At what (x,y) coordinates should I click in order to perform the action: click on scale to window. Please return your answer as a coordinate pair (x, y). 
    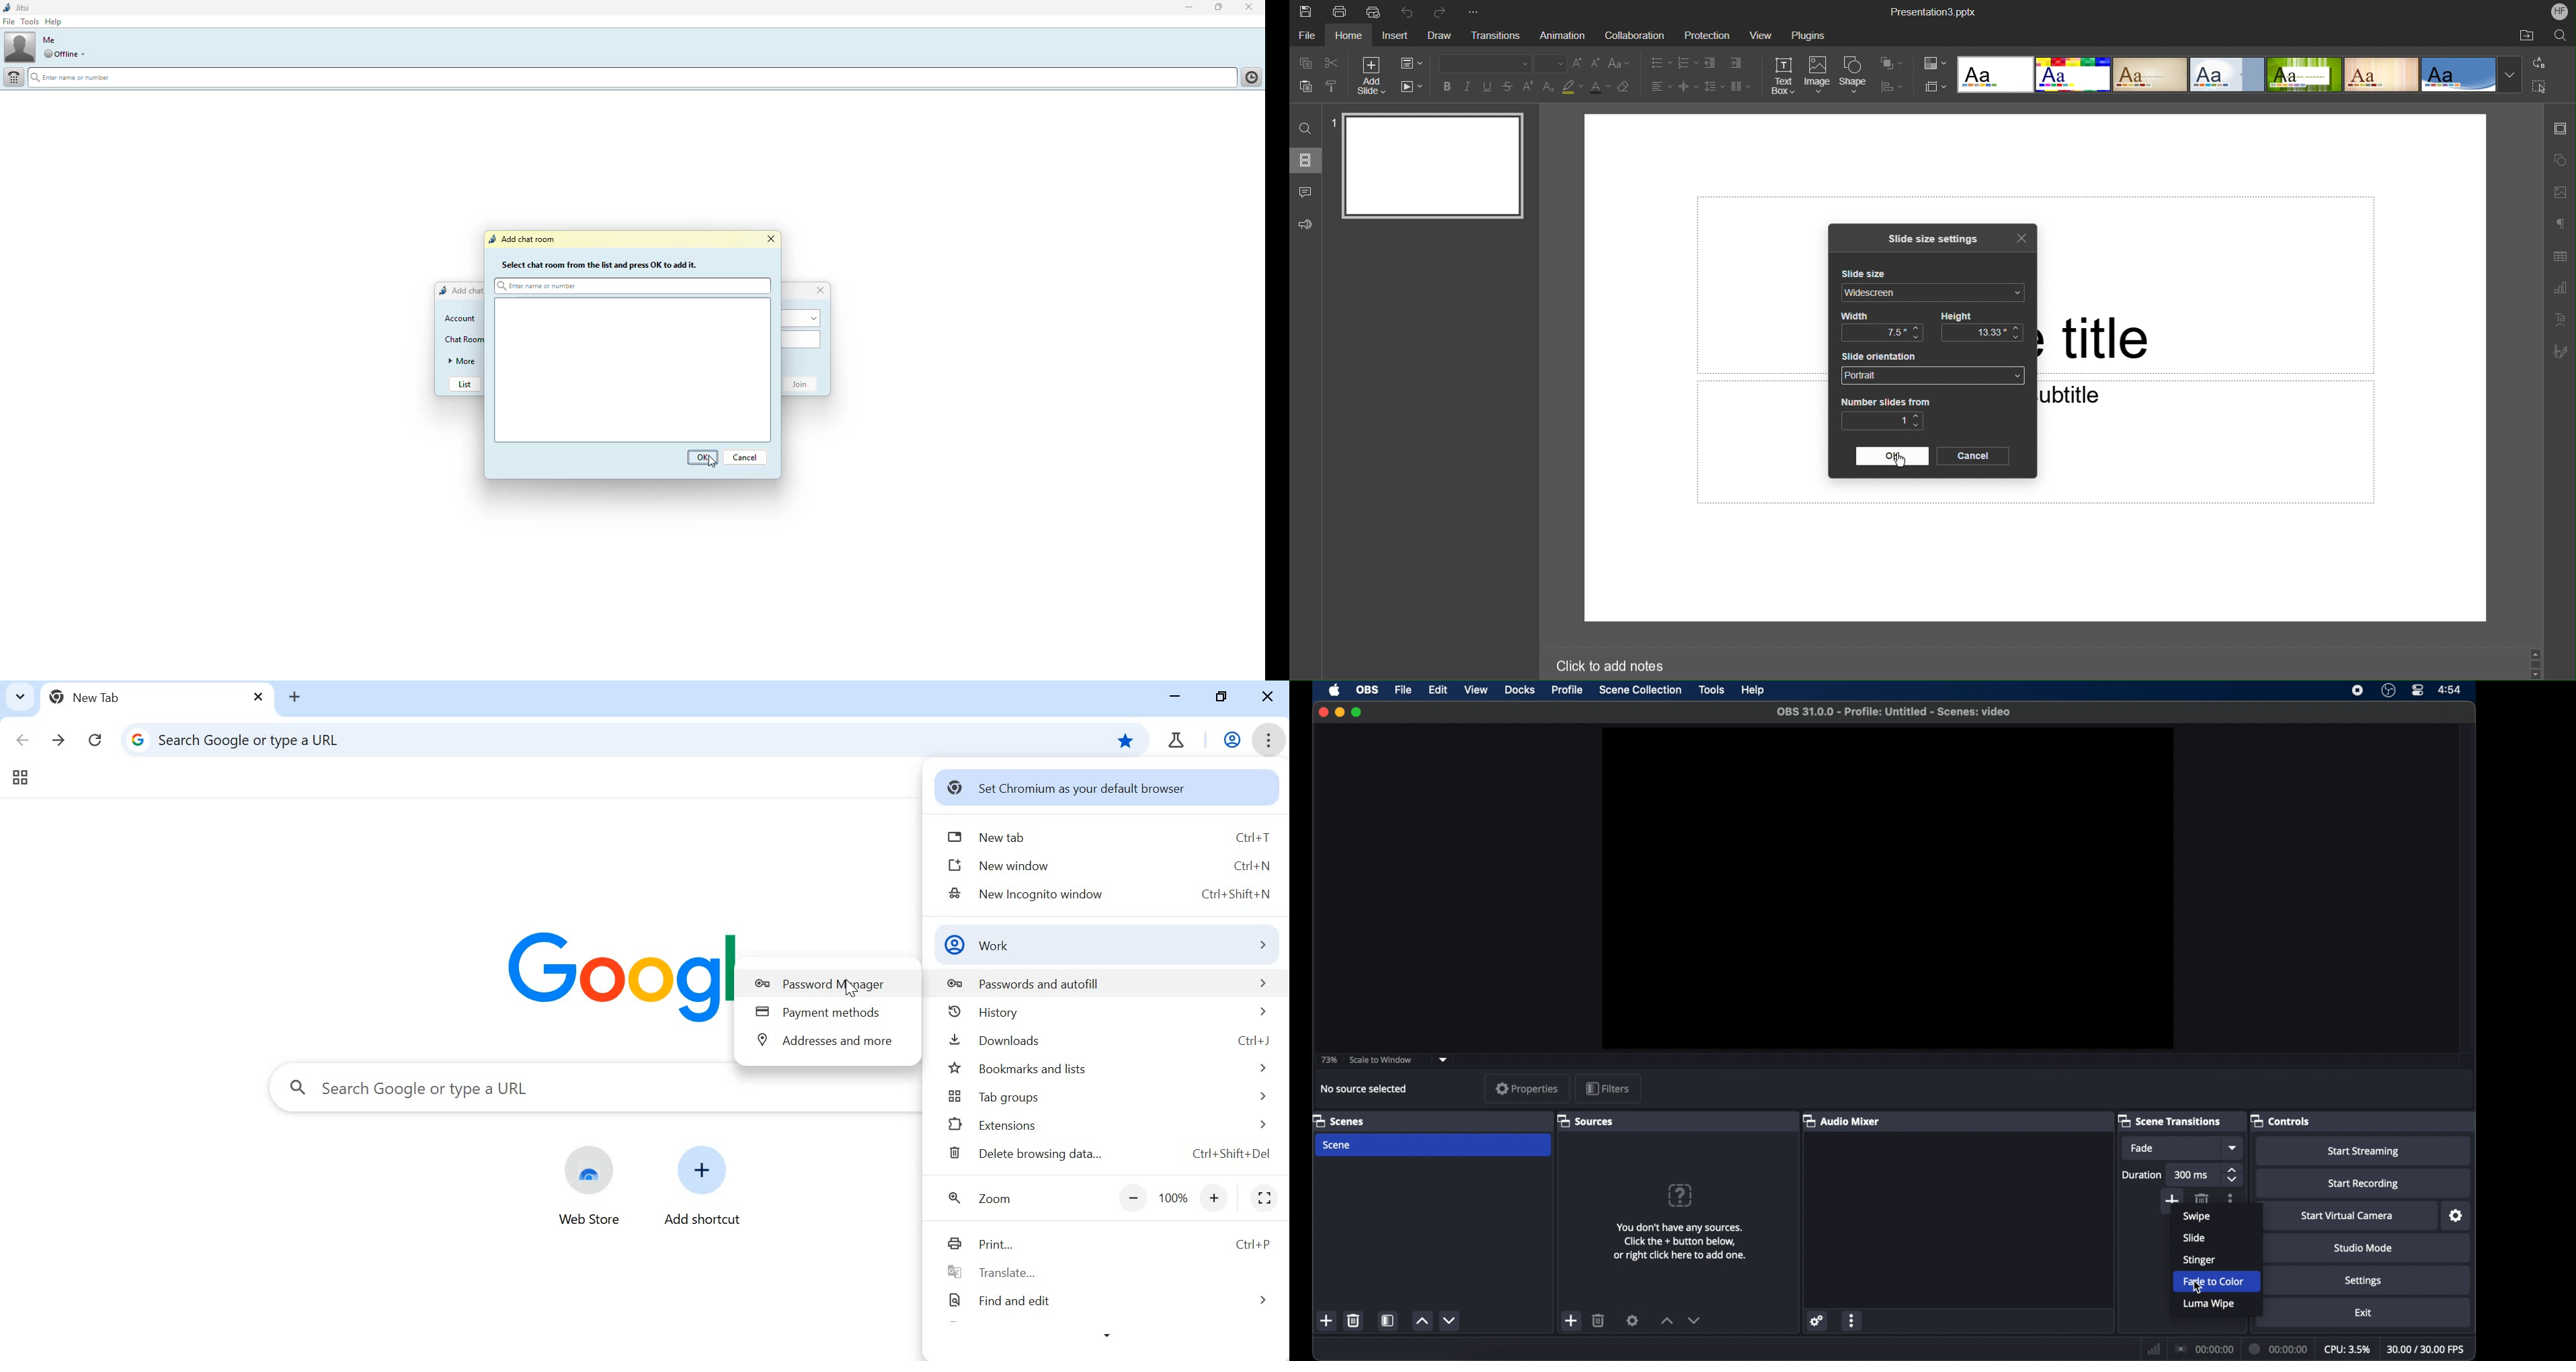
    Looking at the image, I should click on (1381, 1060).